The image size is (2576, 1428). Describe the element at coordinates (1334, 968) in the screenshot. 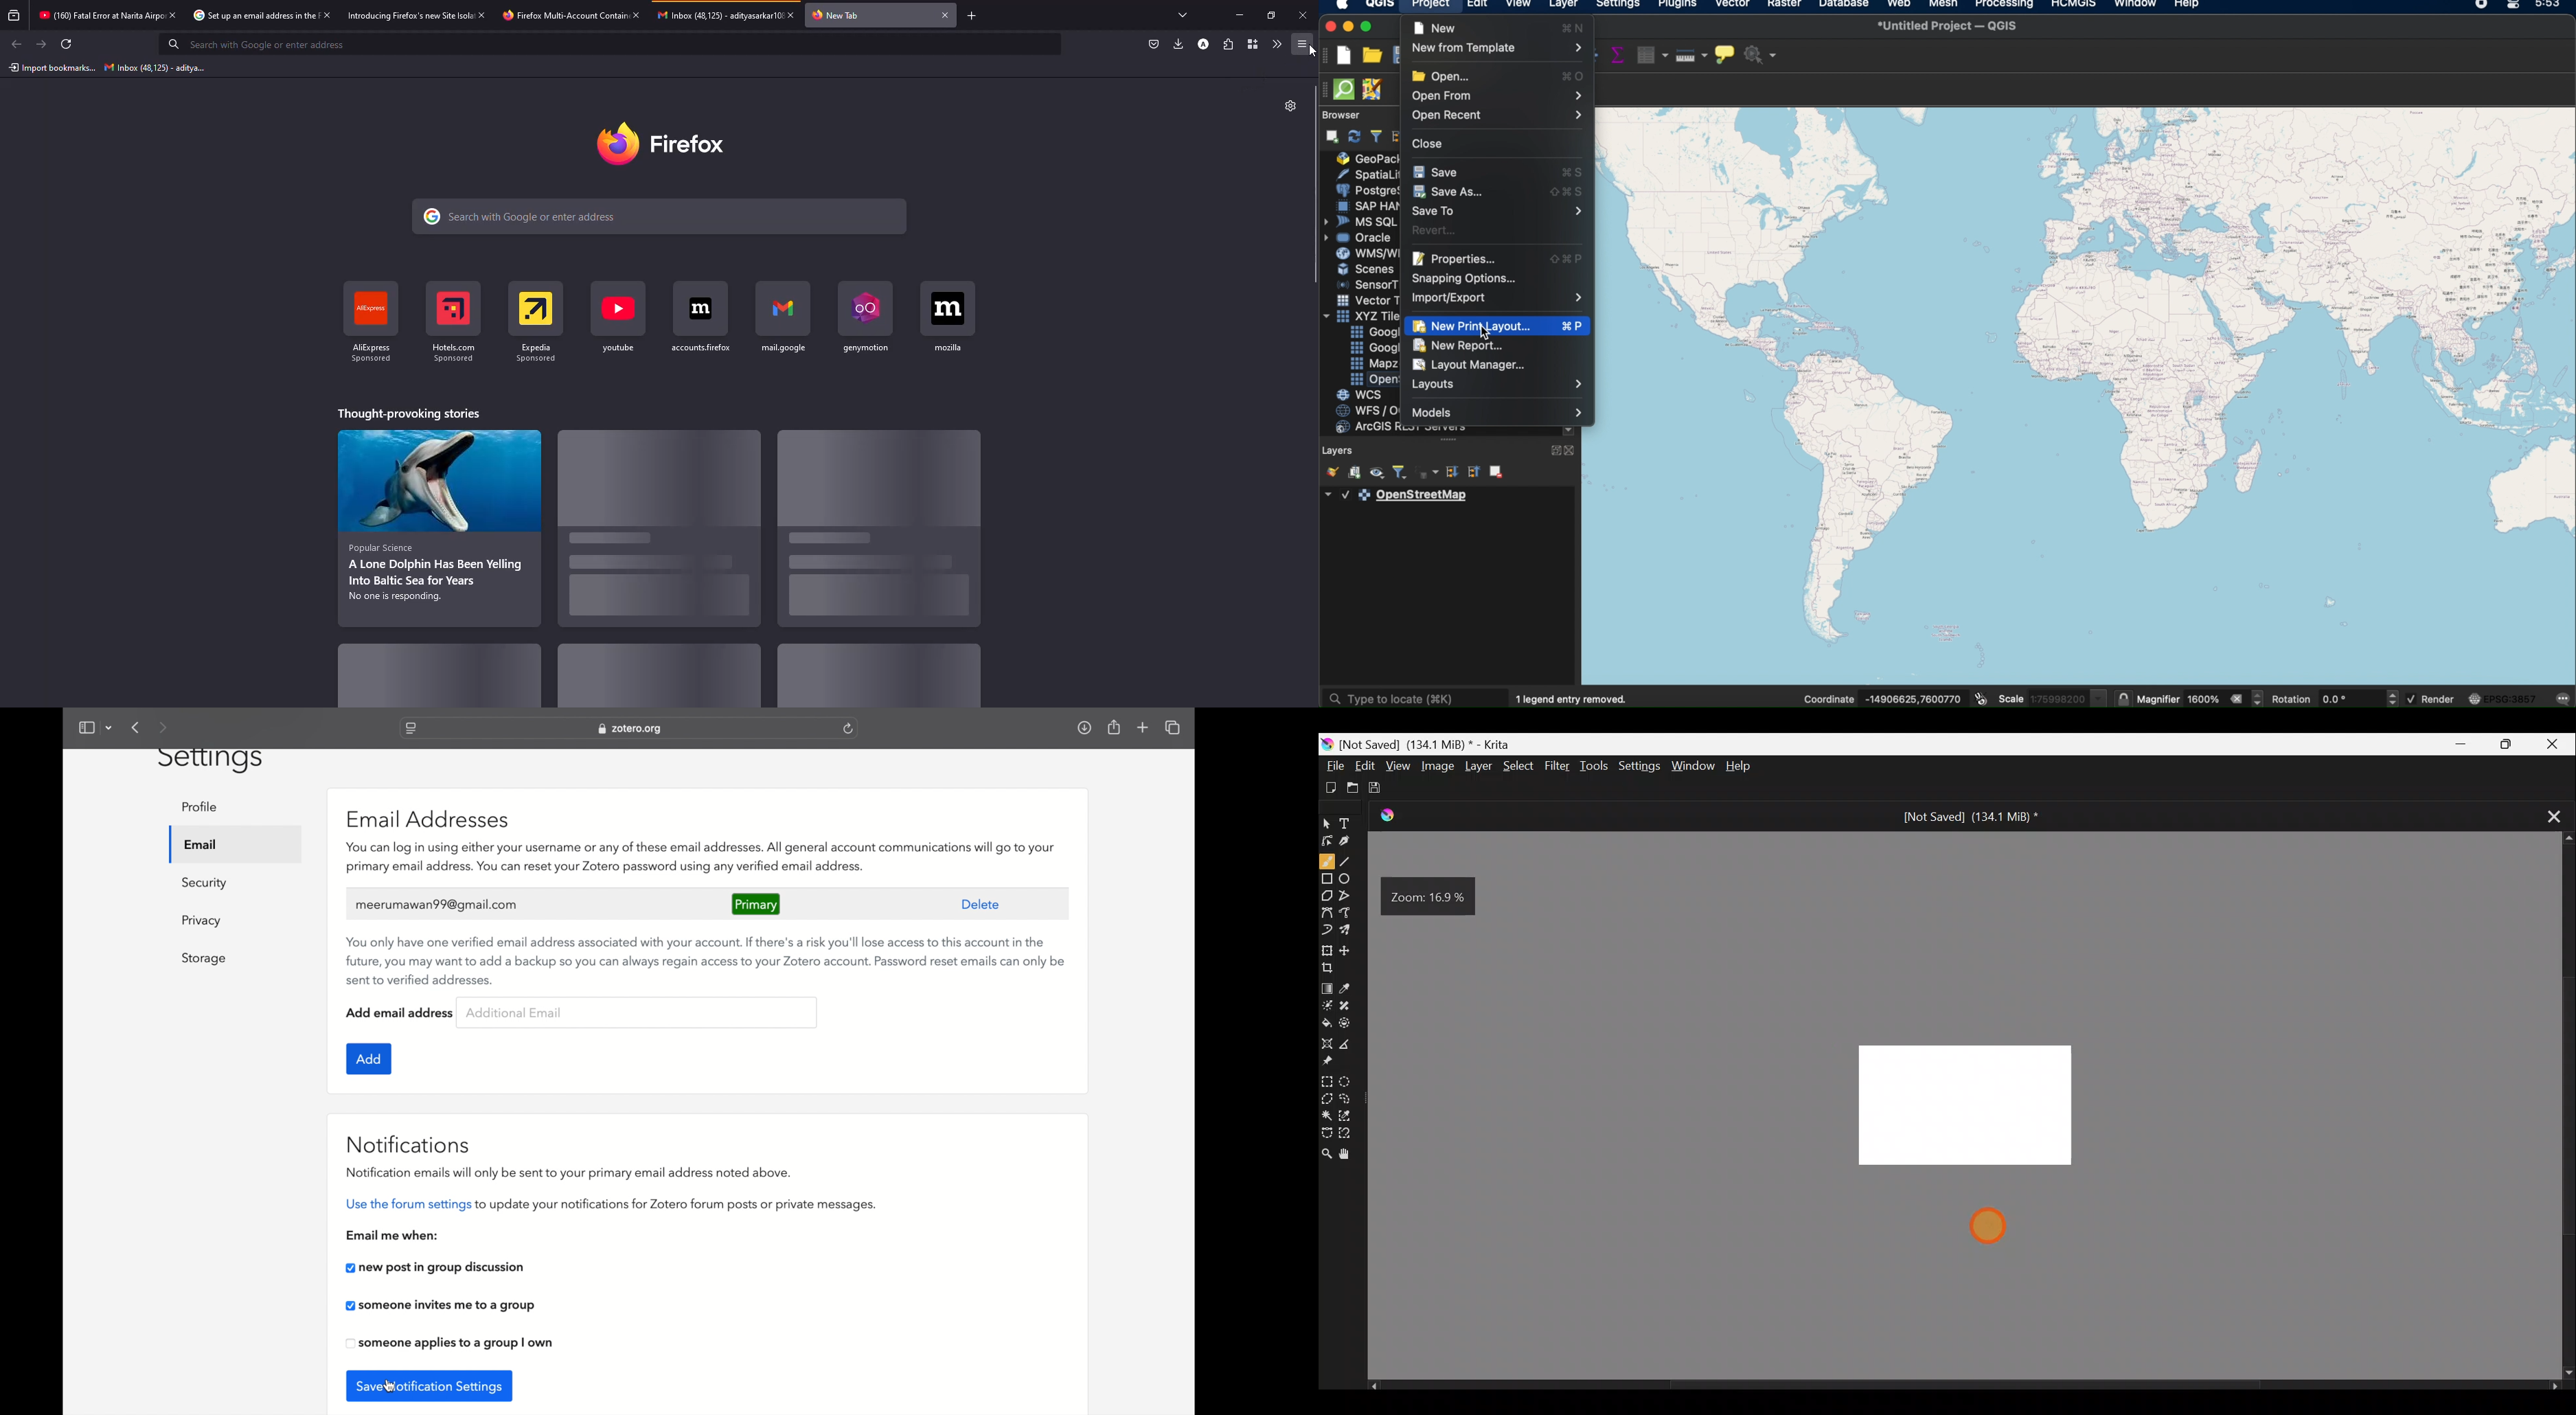

I see `Crop the image to an area` at that location.